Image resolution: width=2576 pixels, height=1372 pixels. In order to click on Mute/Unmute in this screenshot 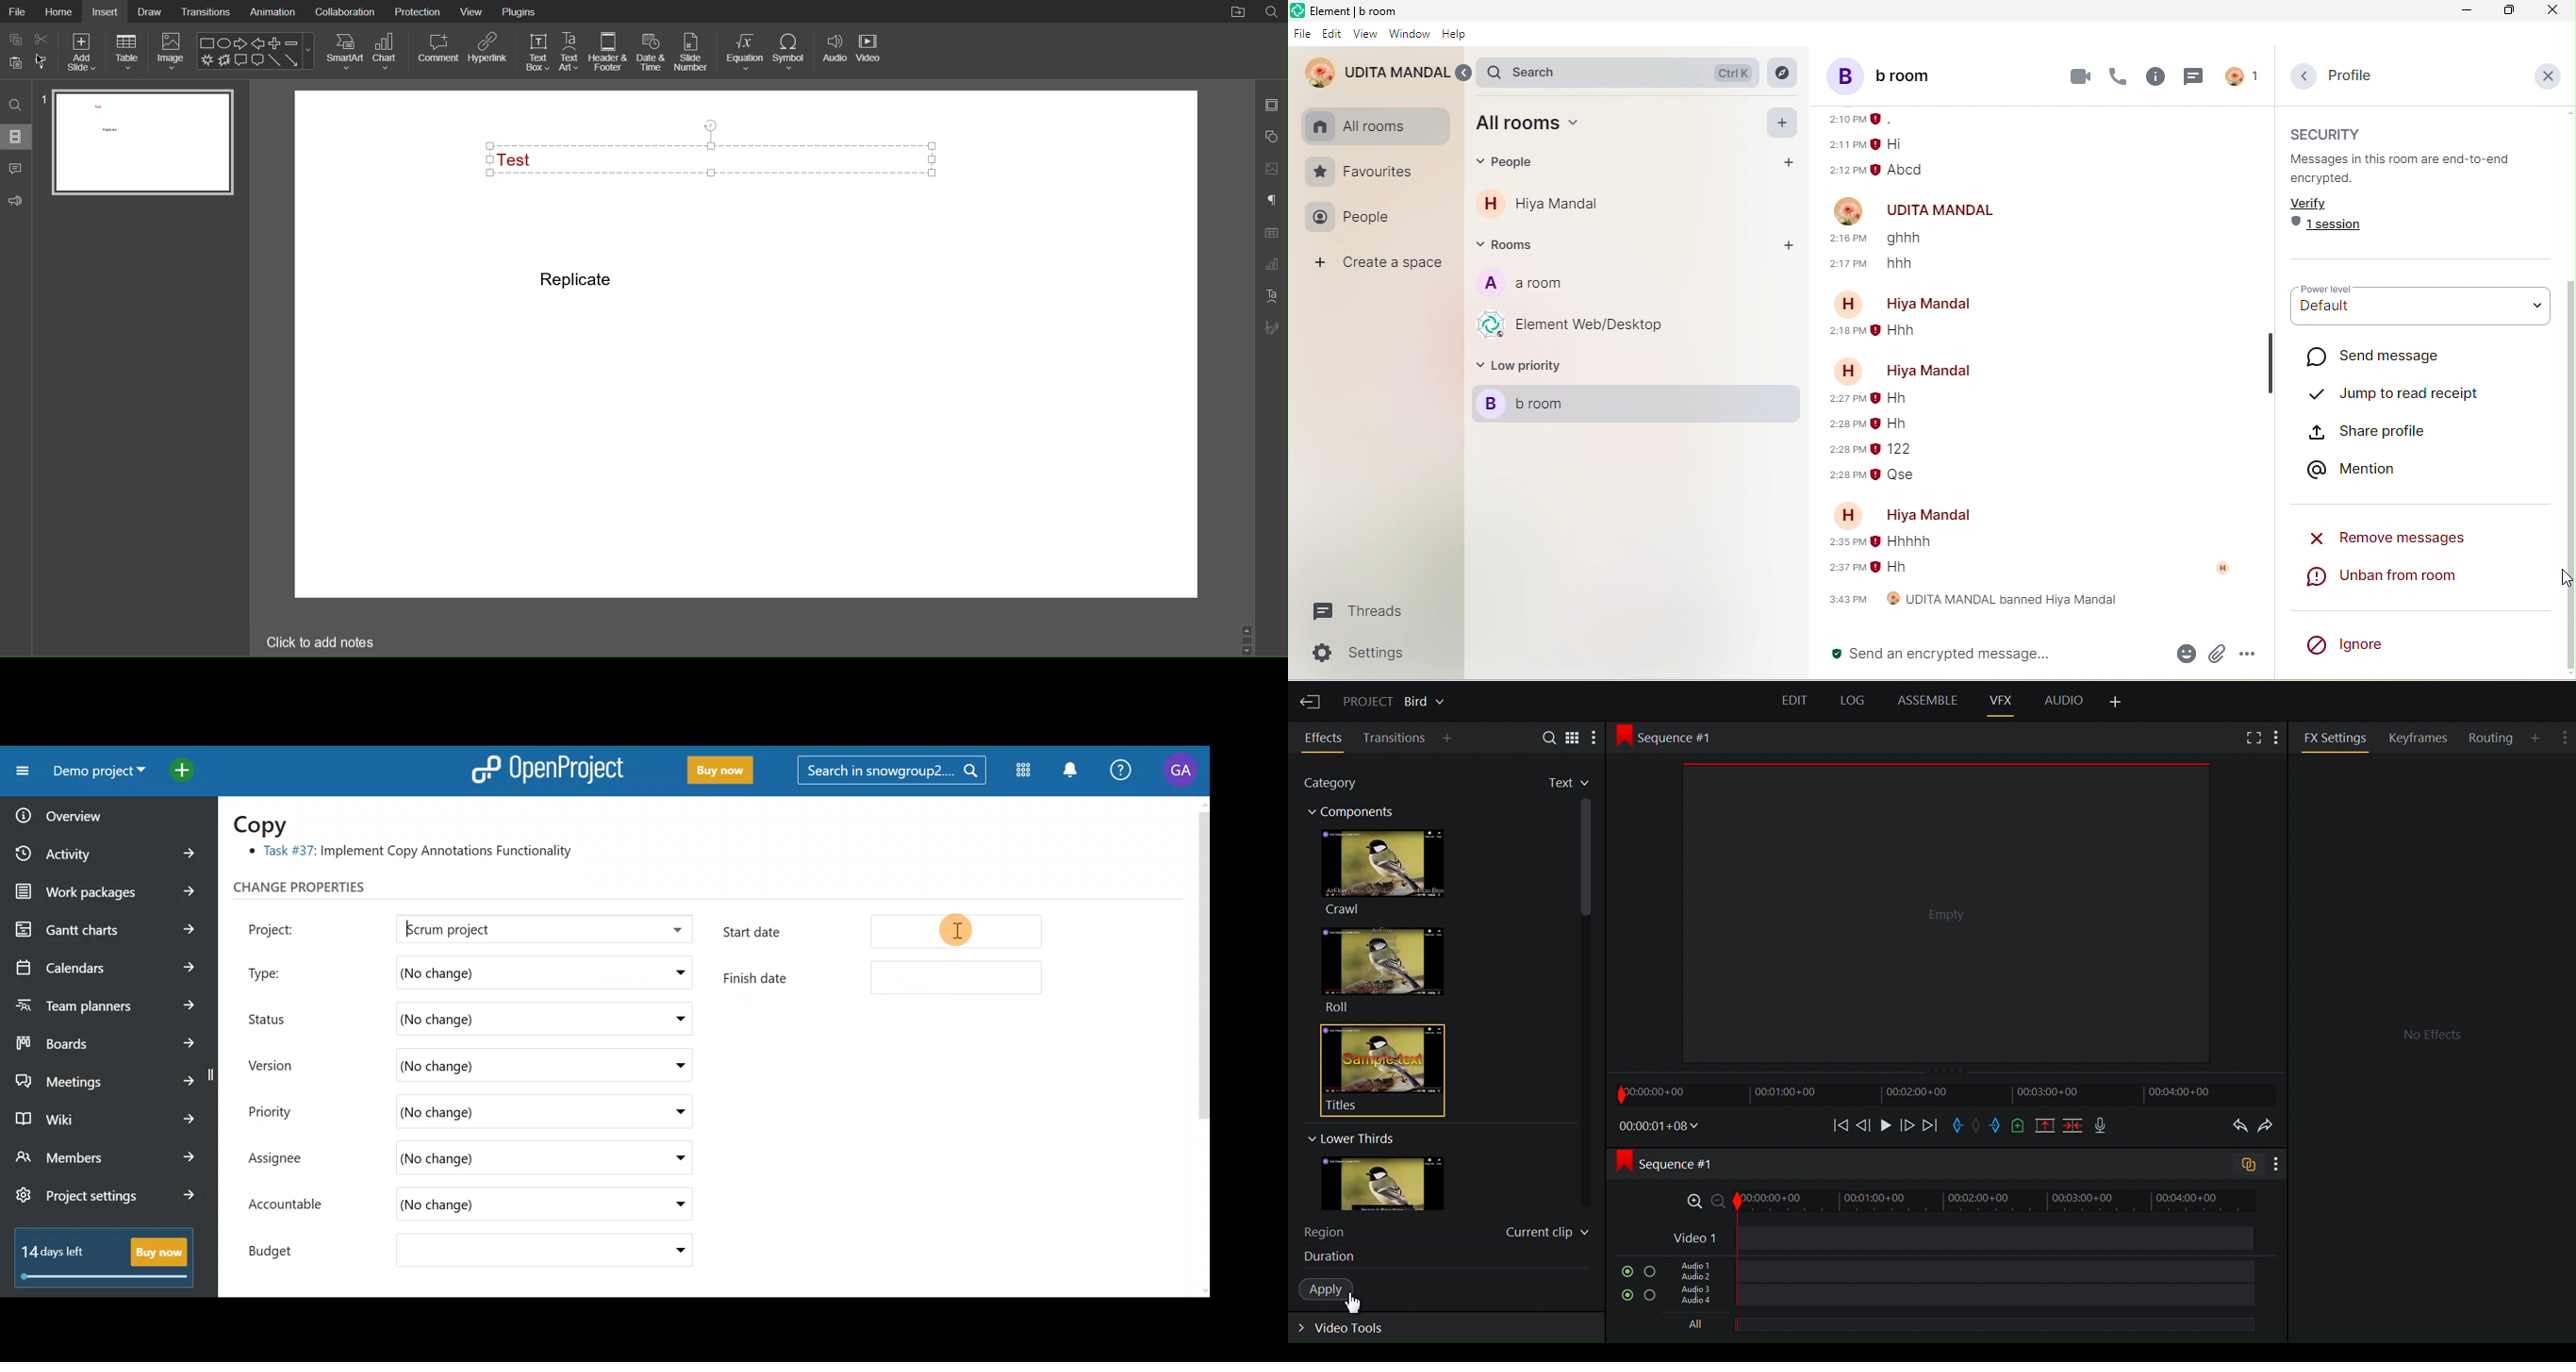, I will do `click(1624, 1296)`.